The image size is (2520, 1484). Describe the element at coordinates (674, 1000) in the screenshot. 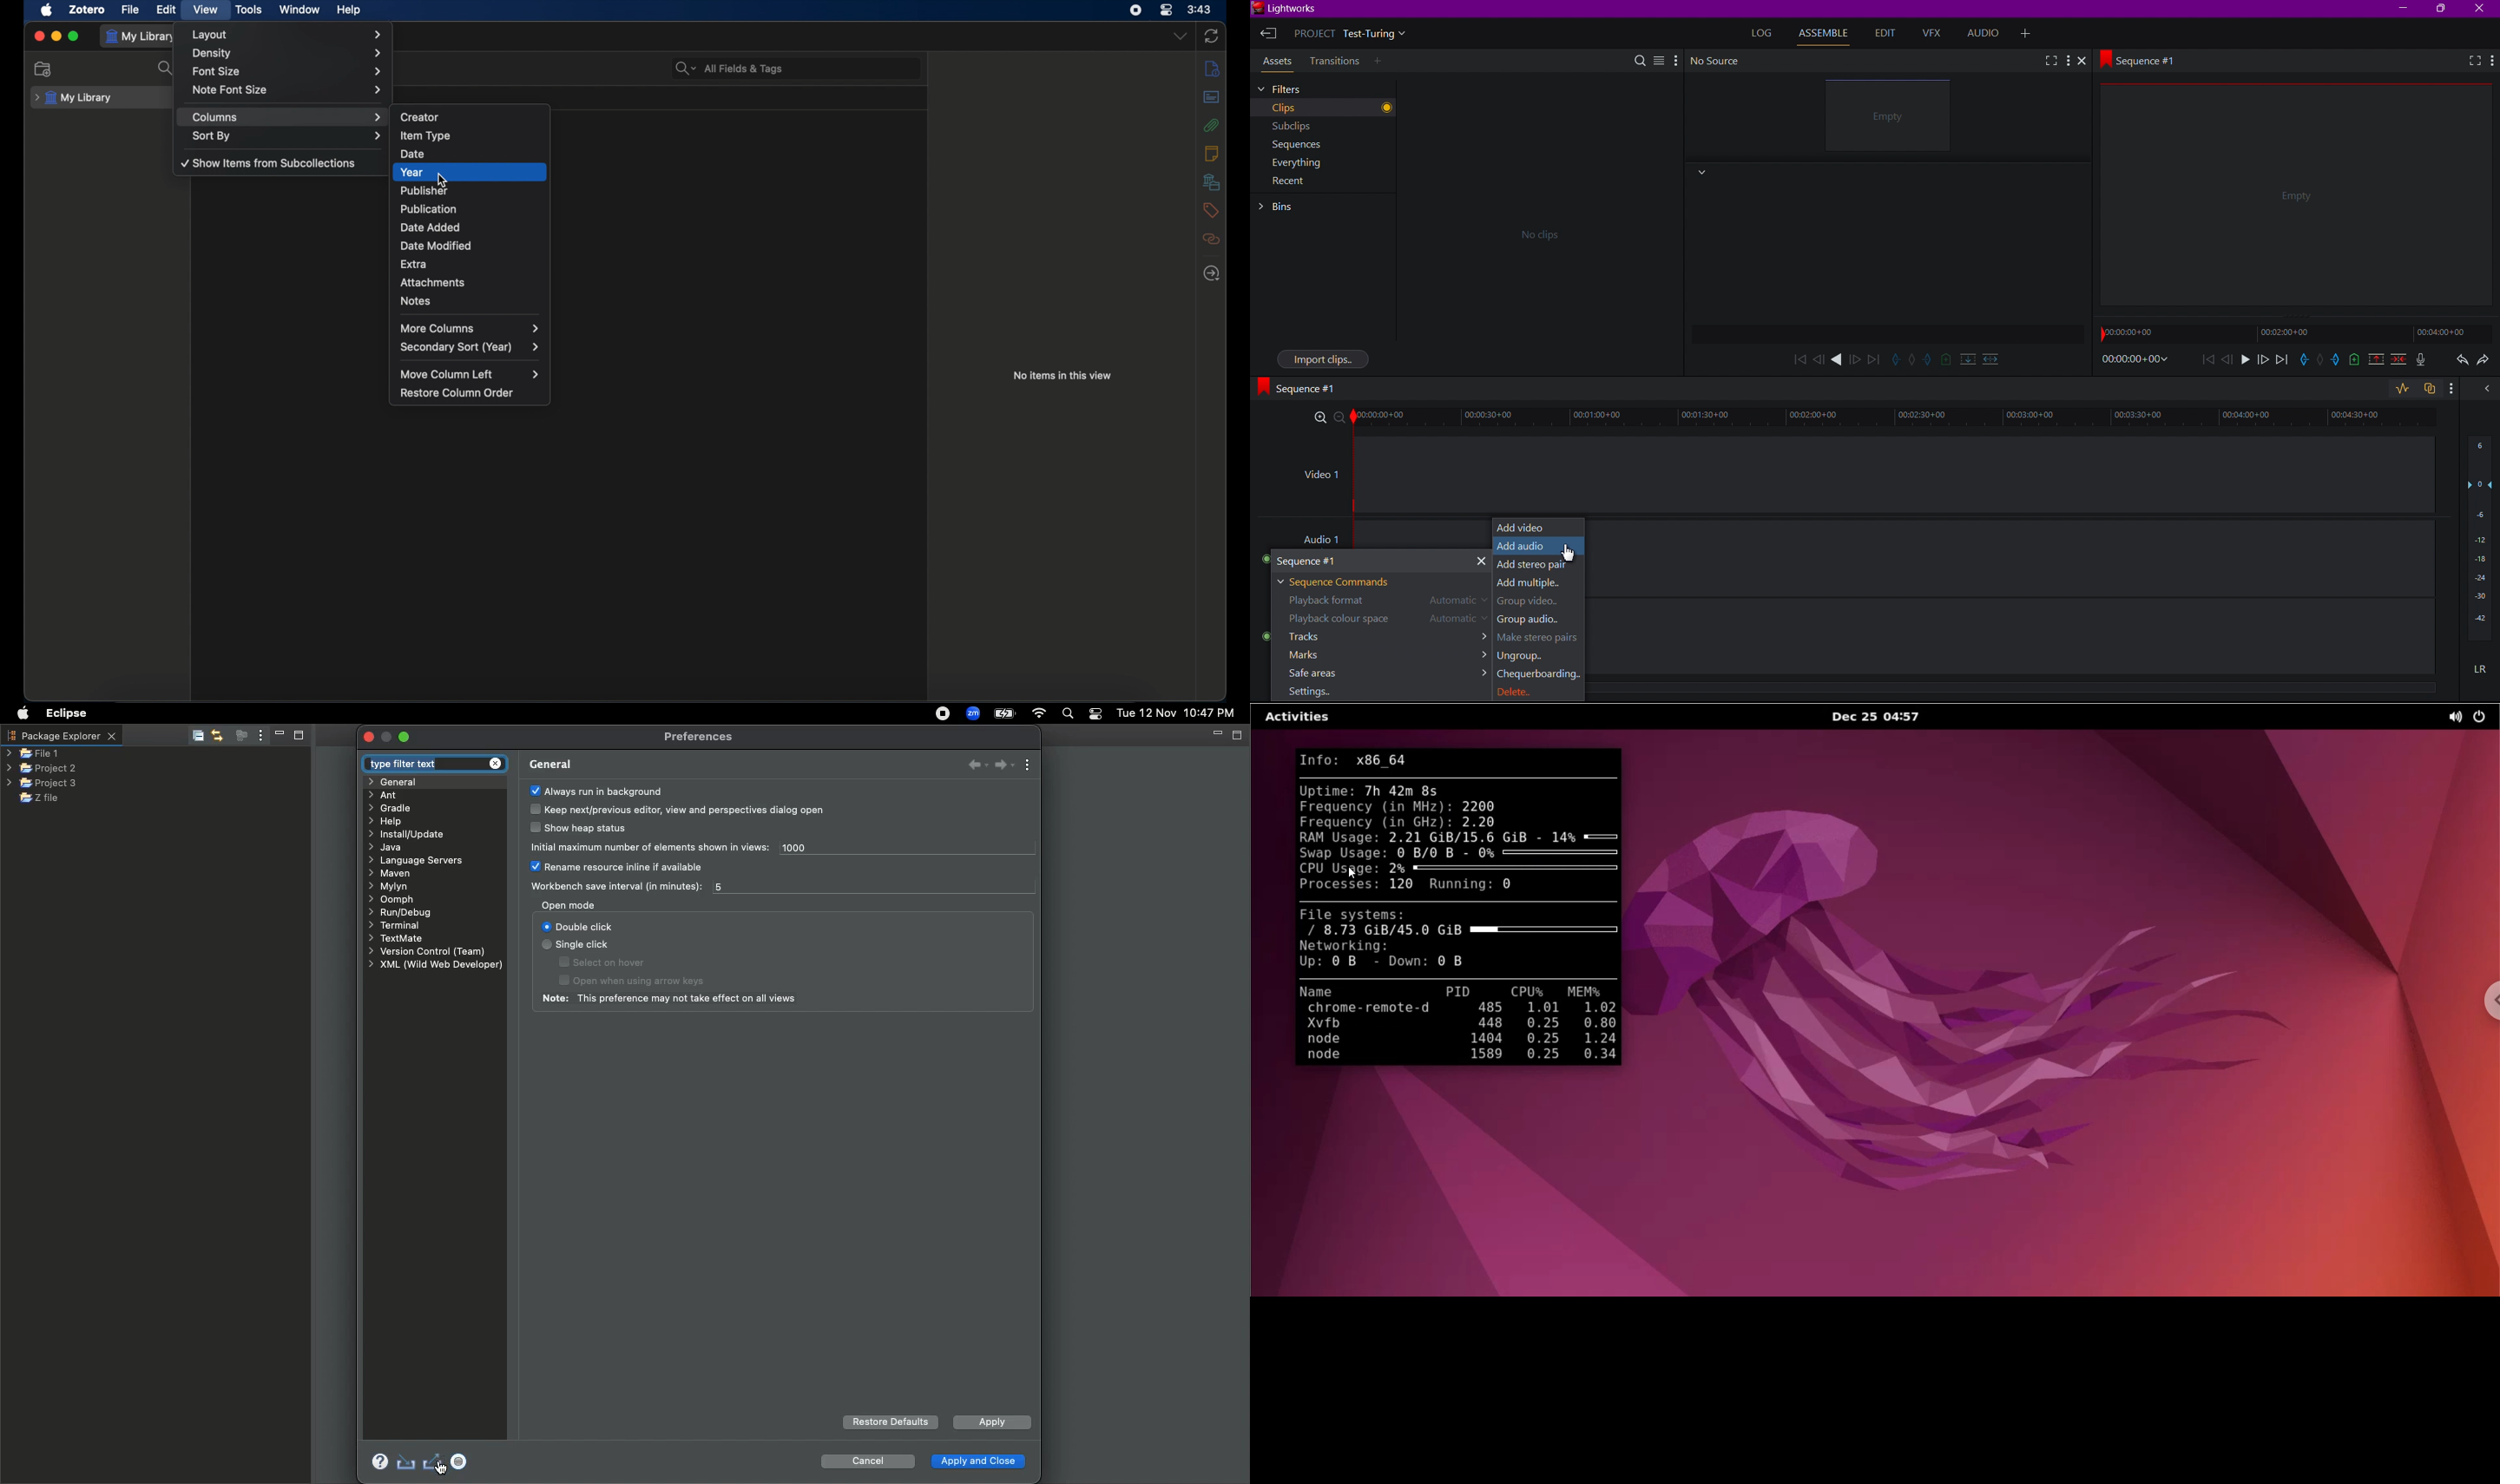

I see `Note: this preference may not take effect on all views` at that location.